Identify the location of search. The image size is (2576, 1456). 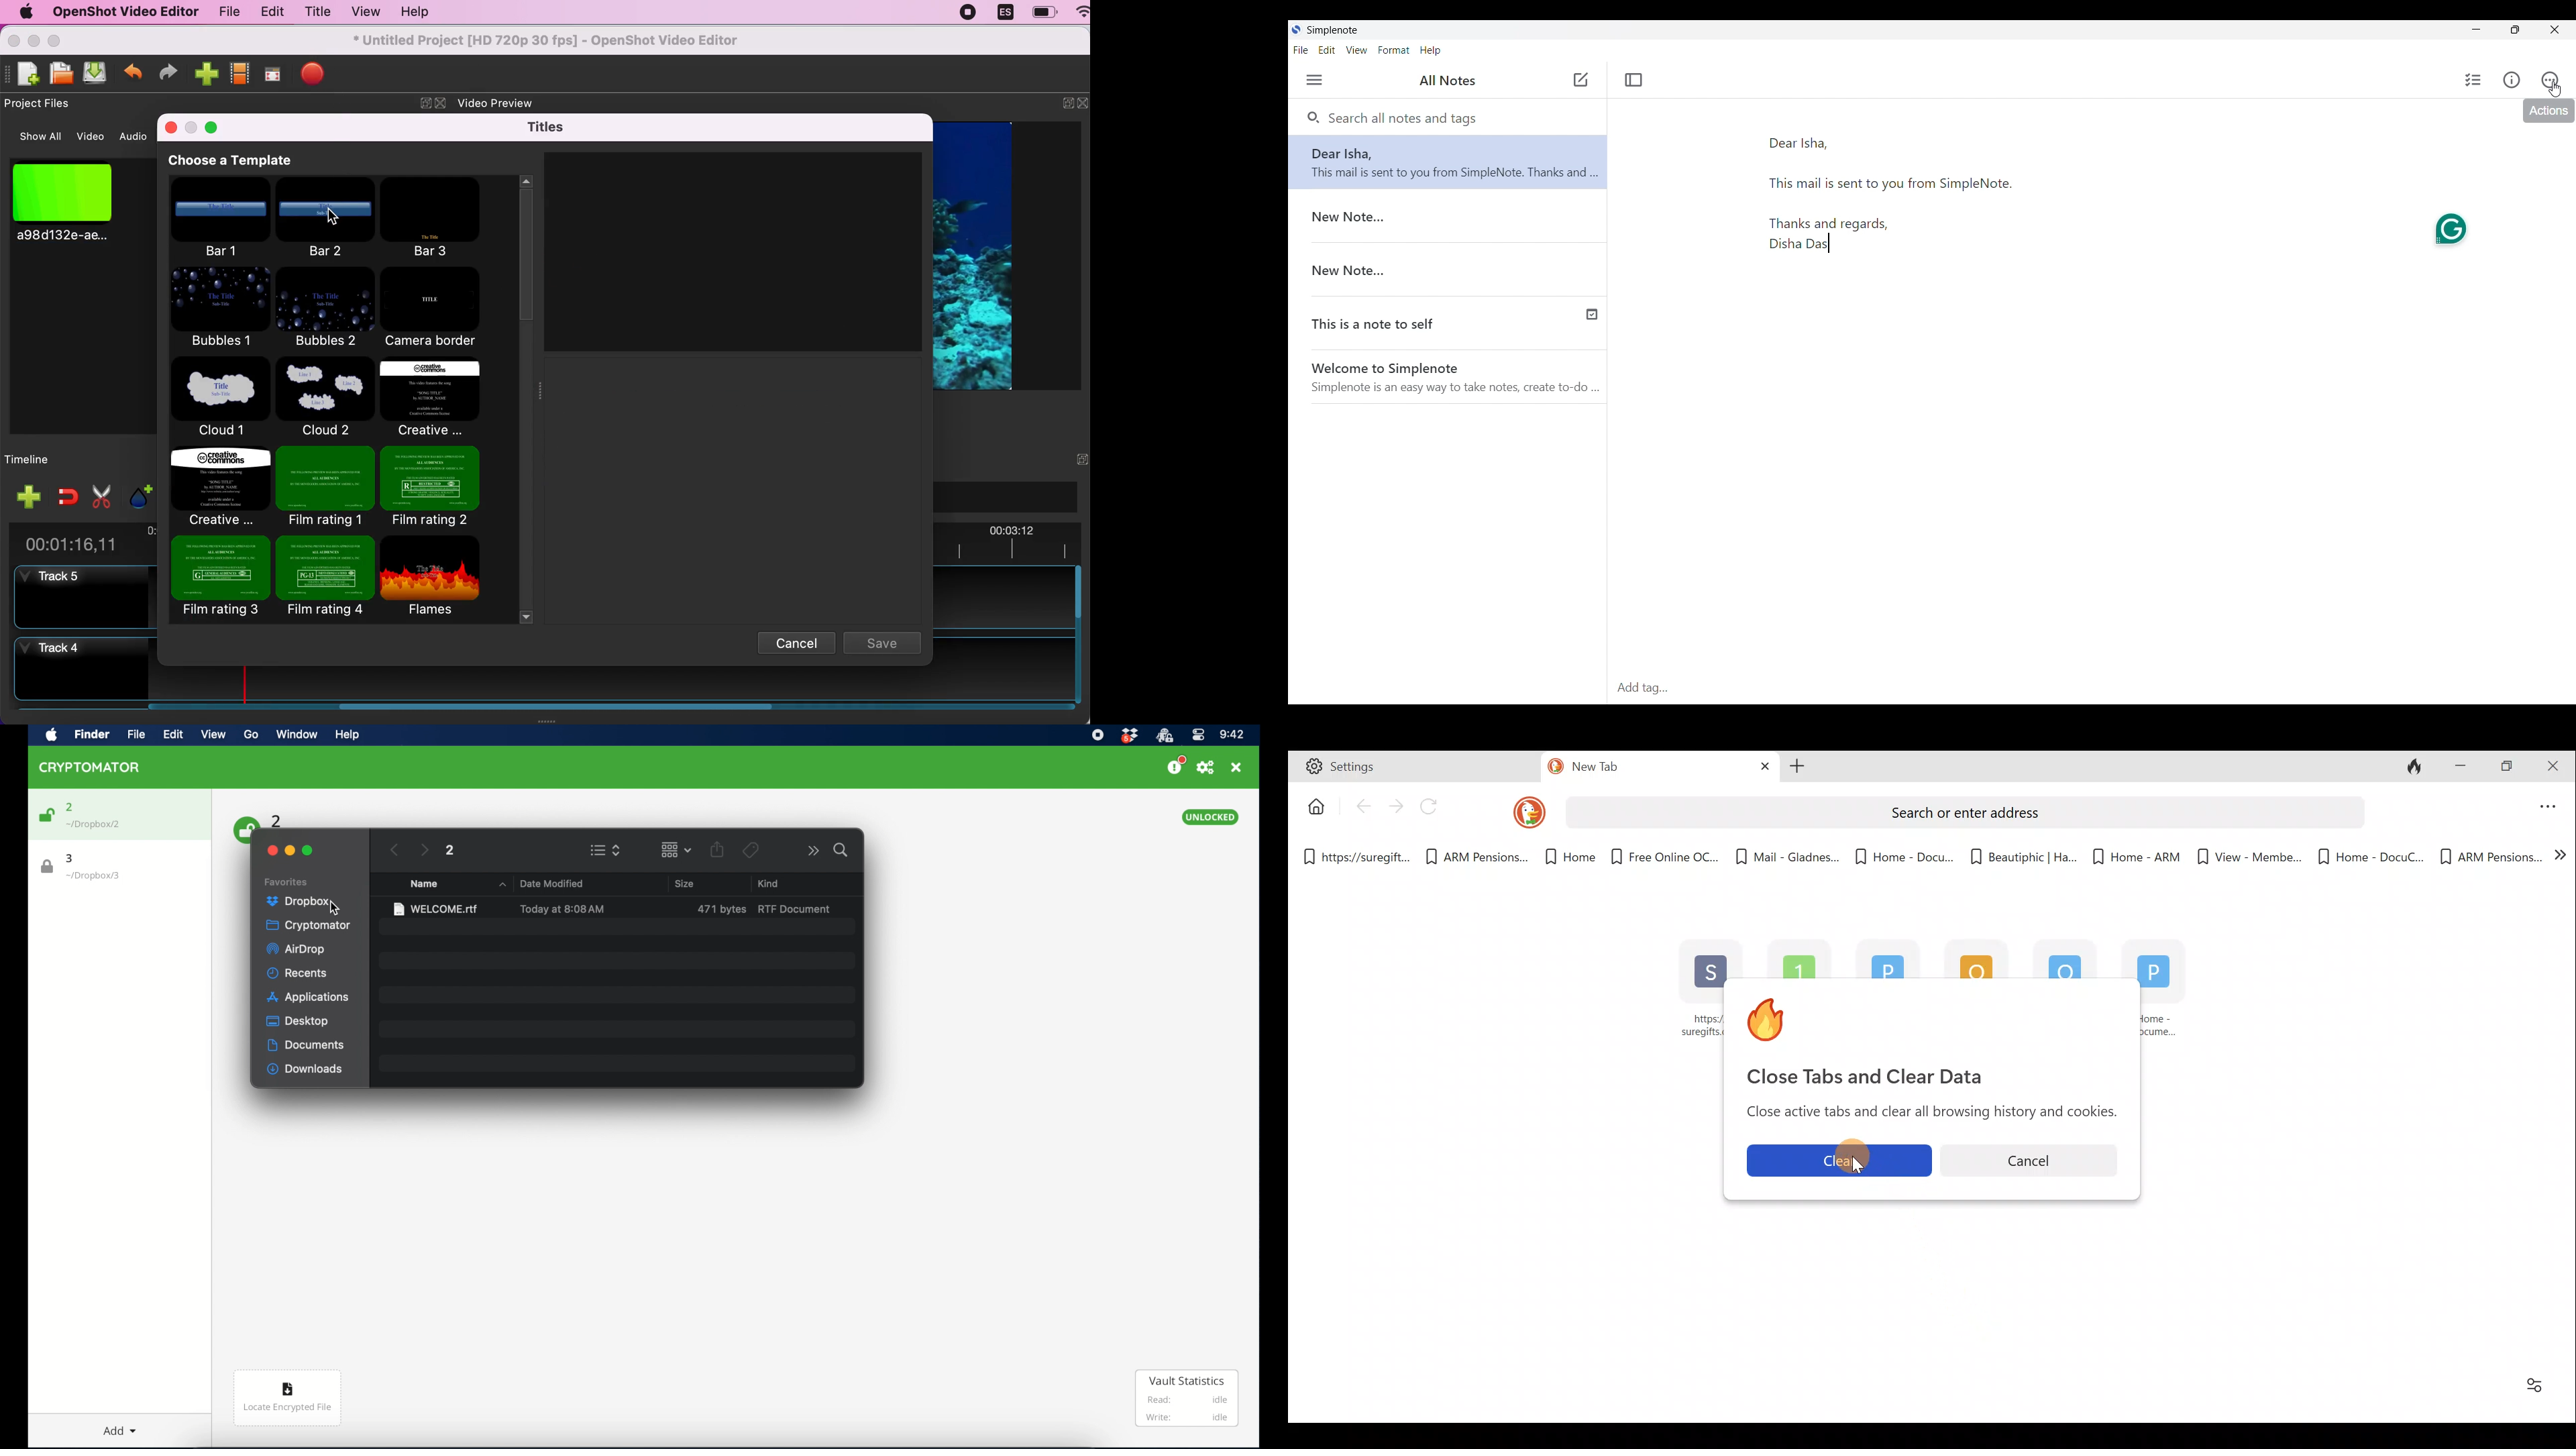
(842, 850).